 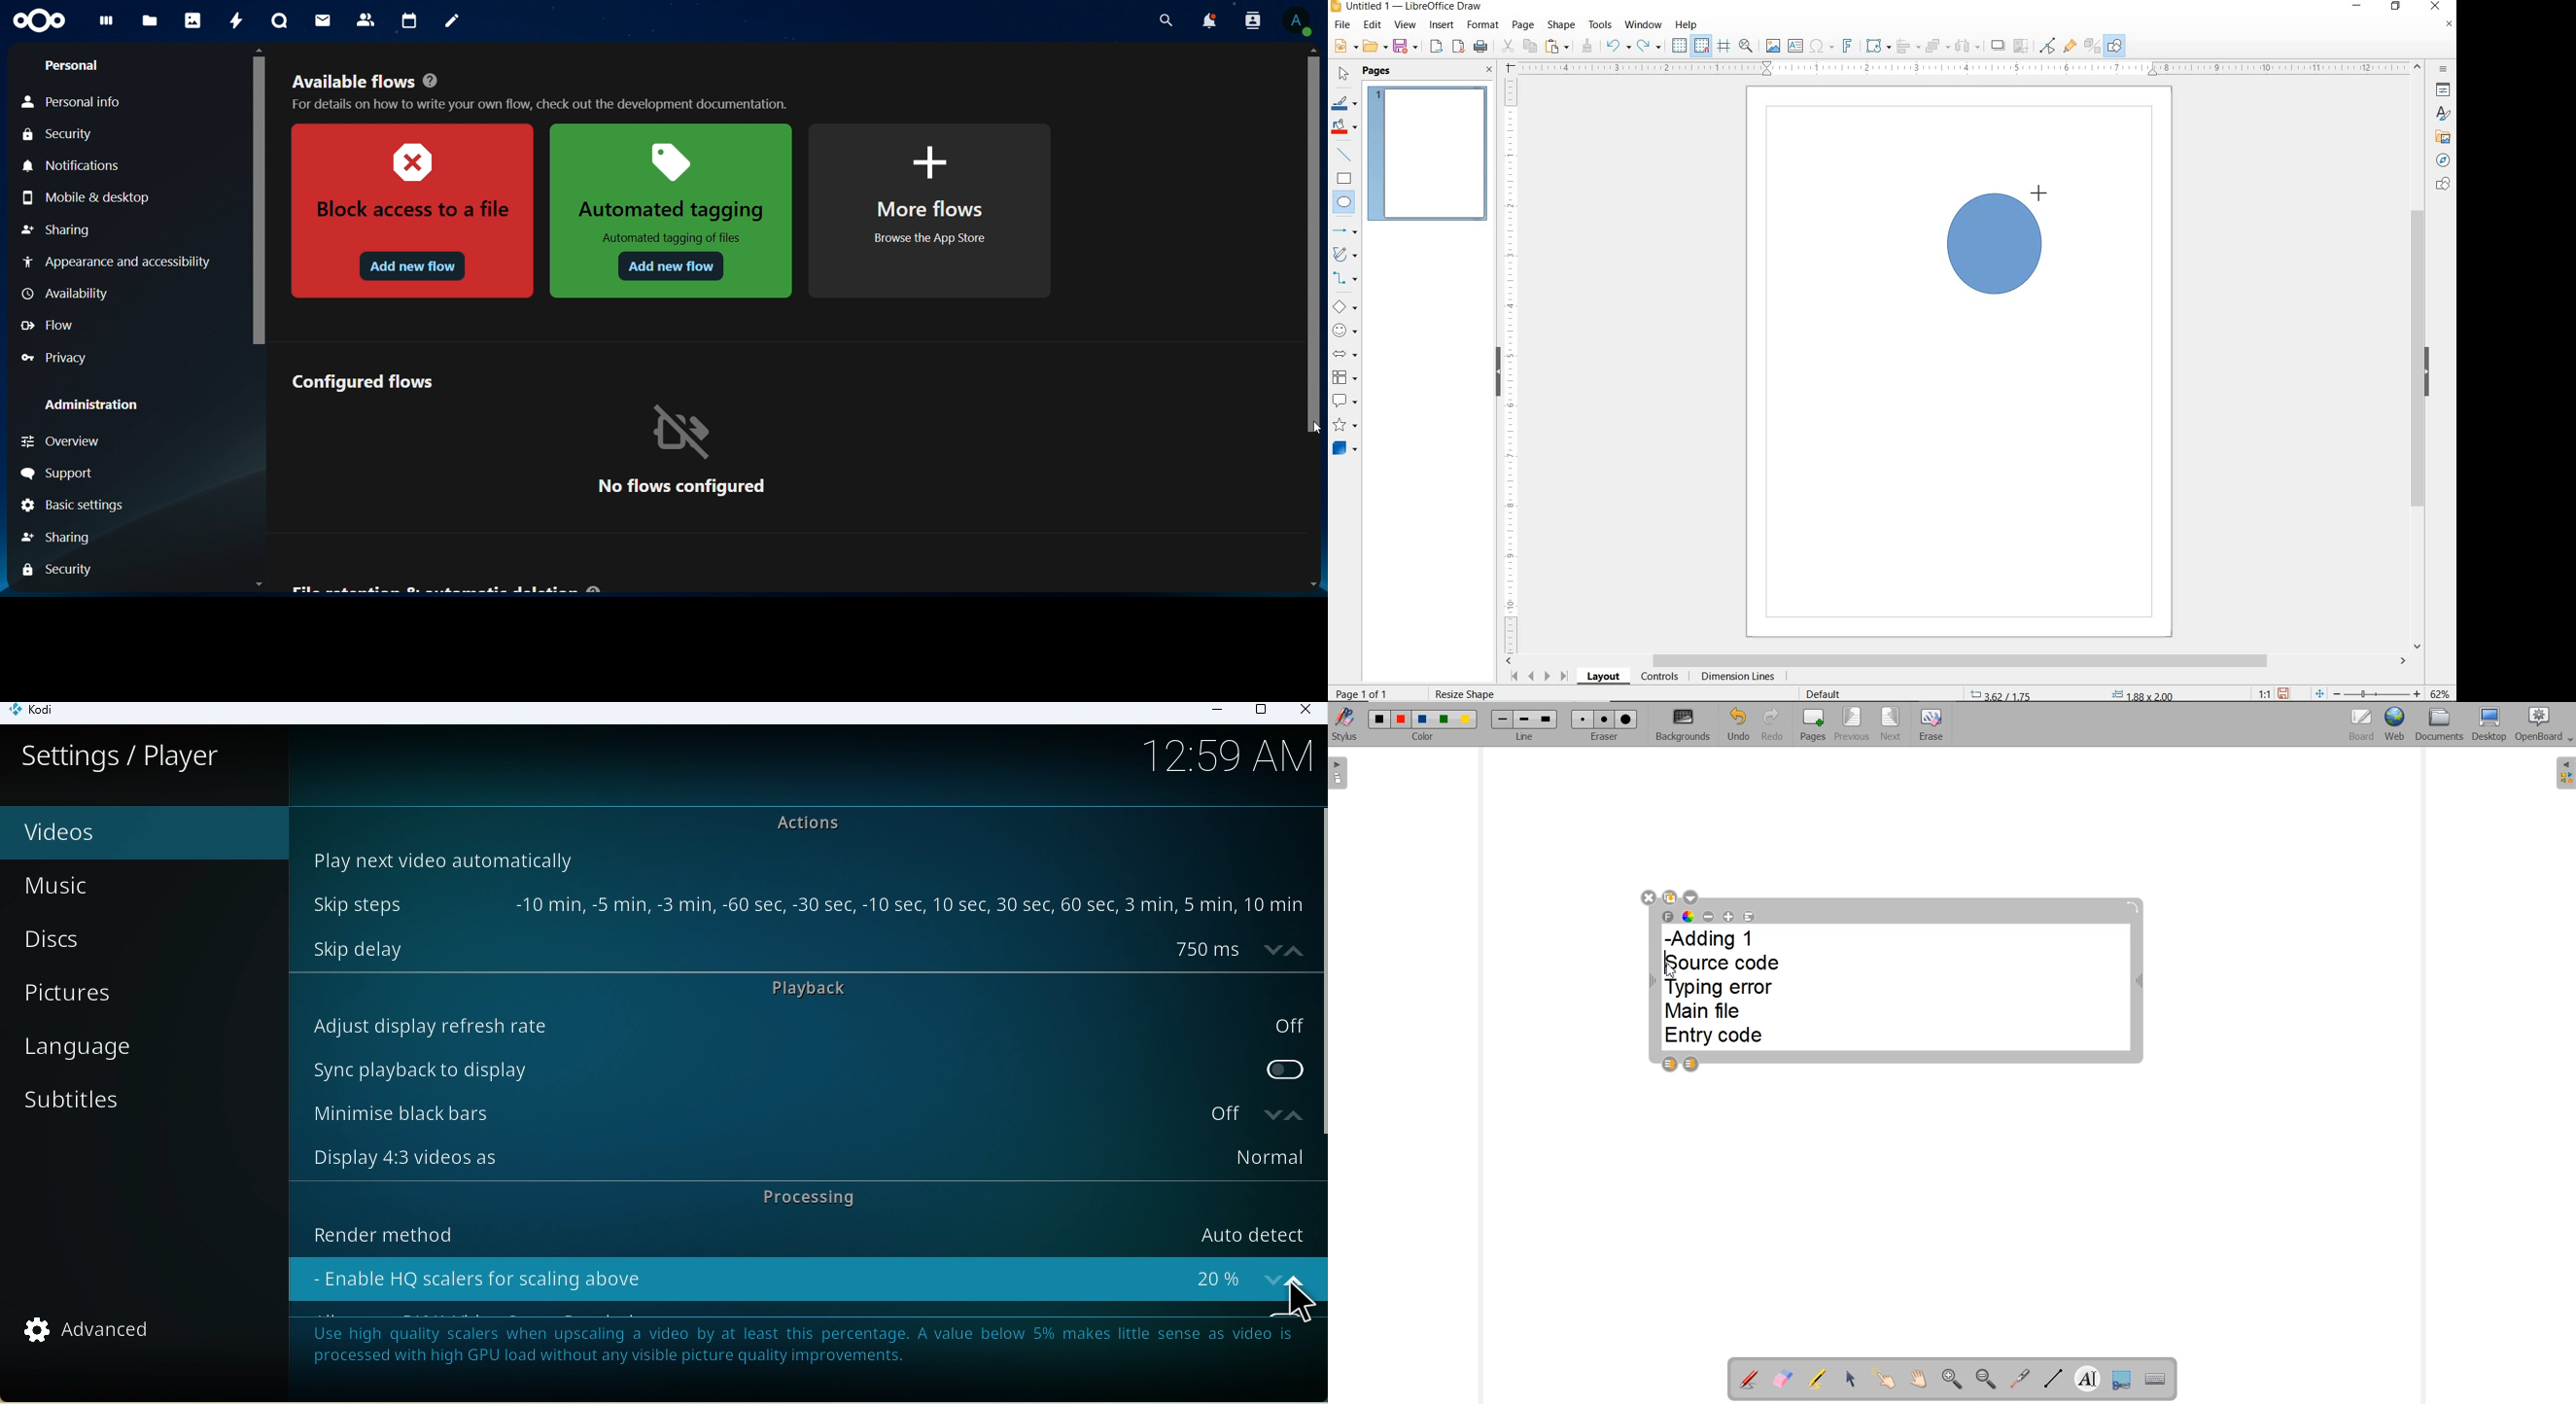 What do you see at coordinates (1314, 243) in the screenshot?
I see `scrollbar` at bounding box center [1314, 243].